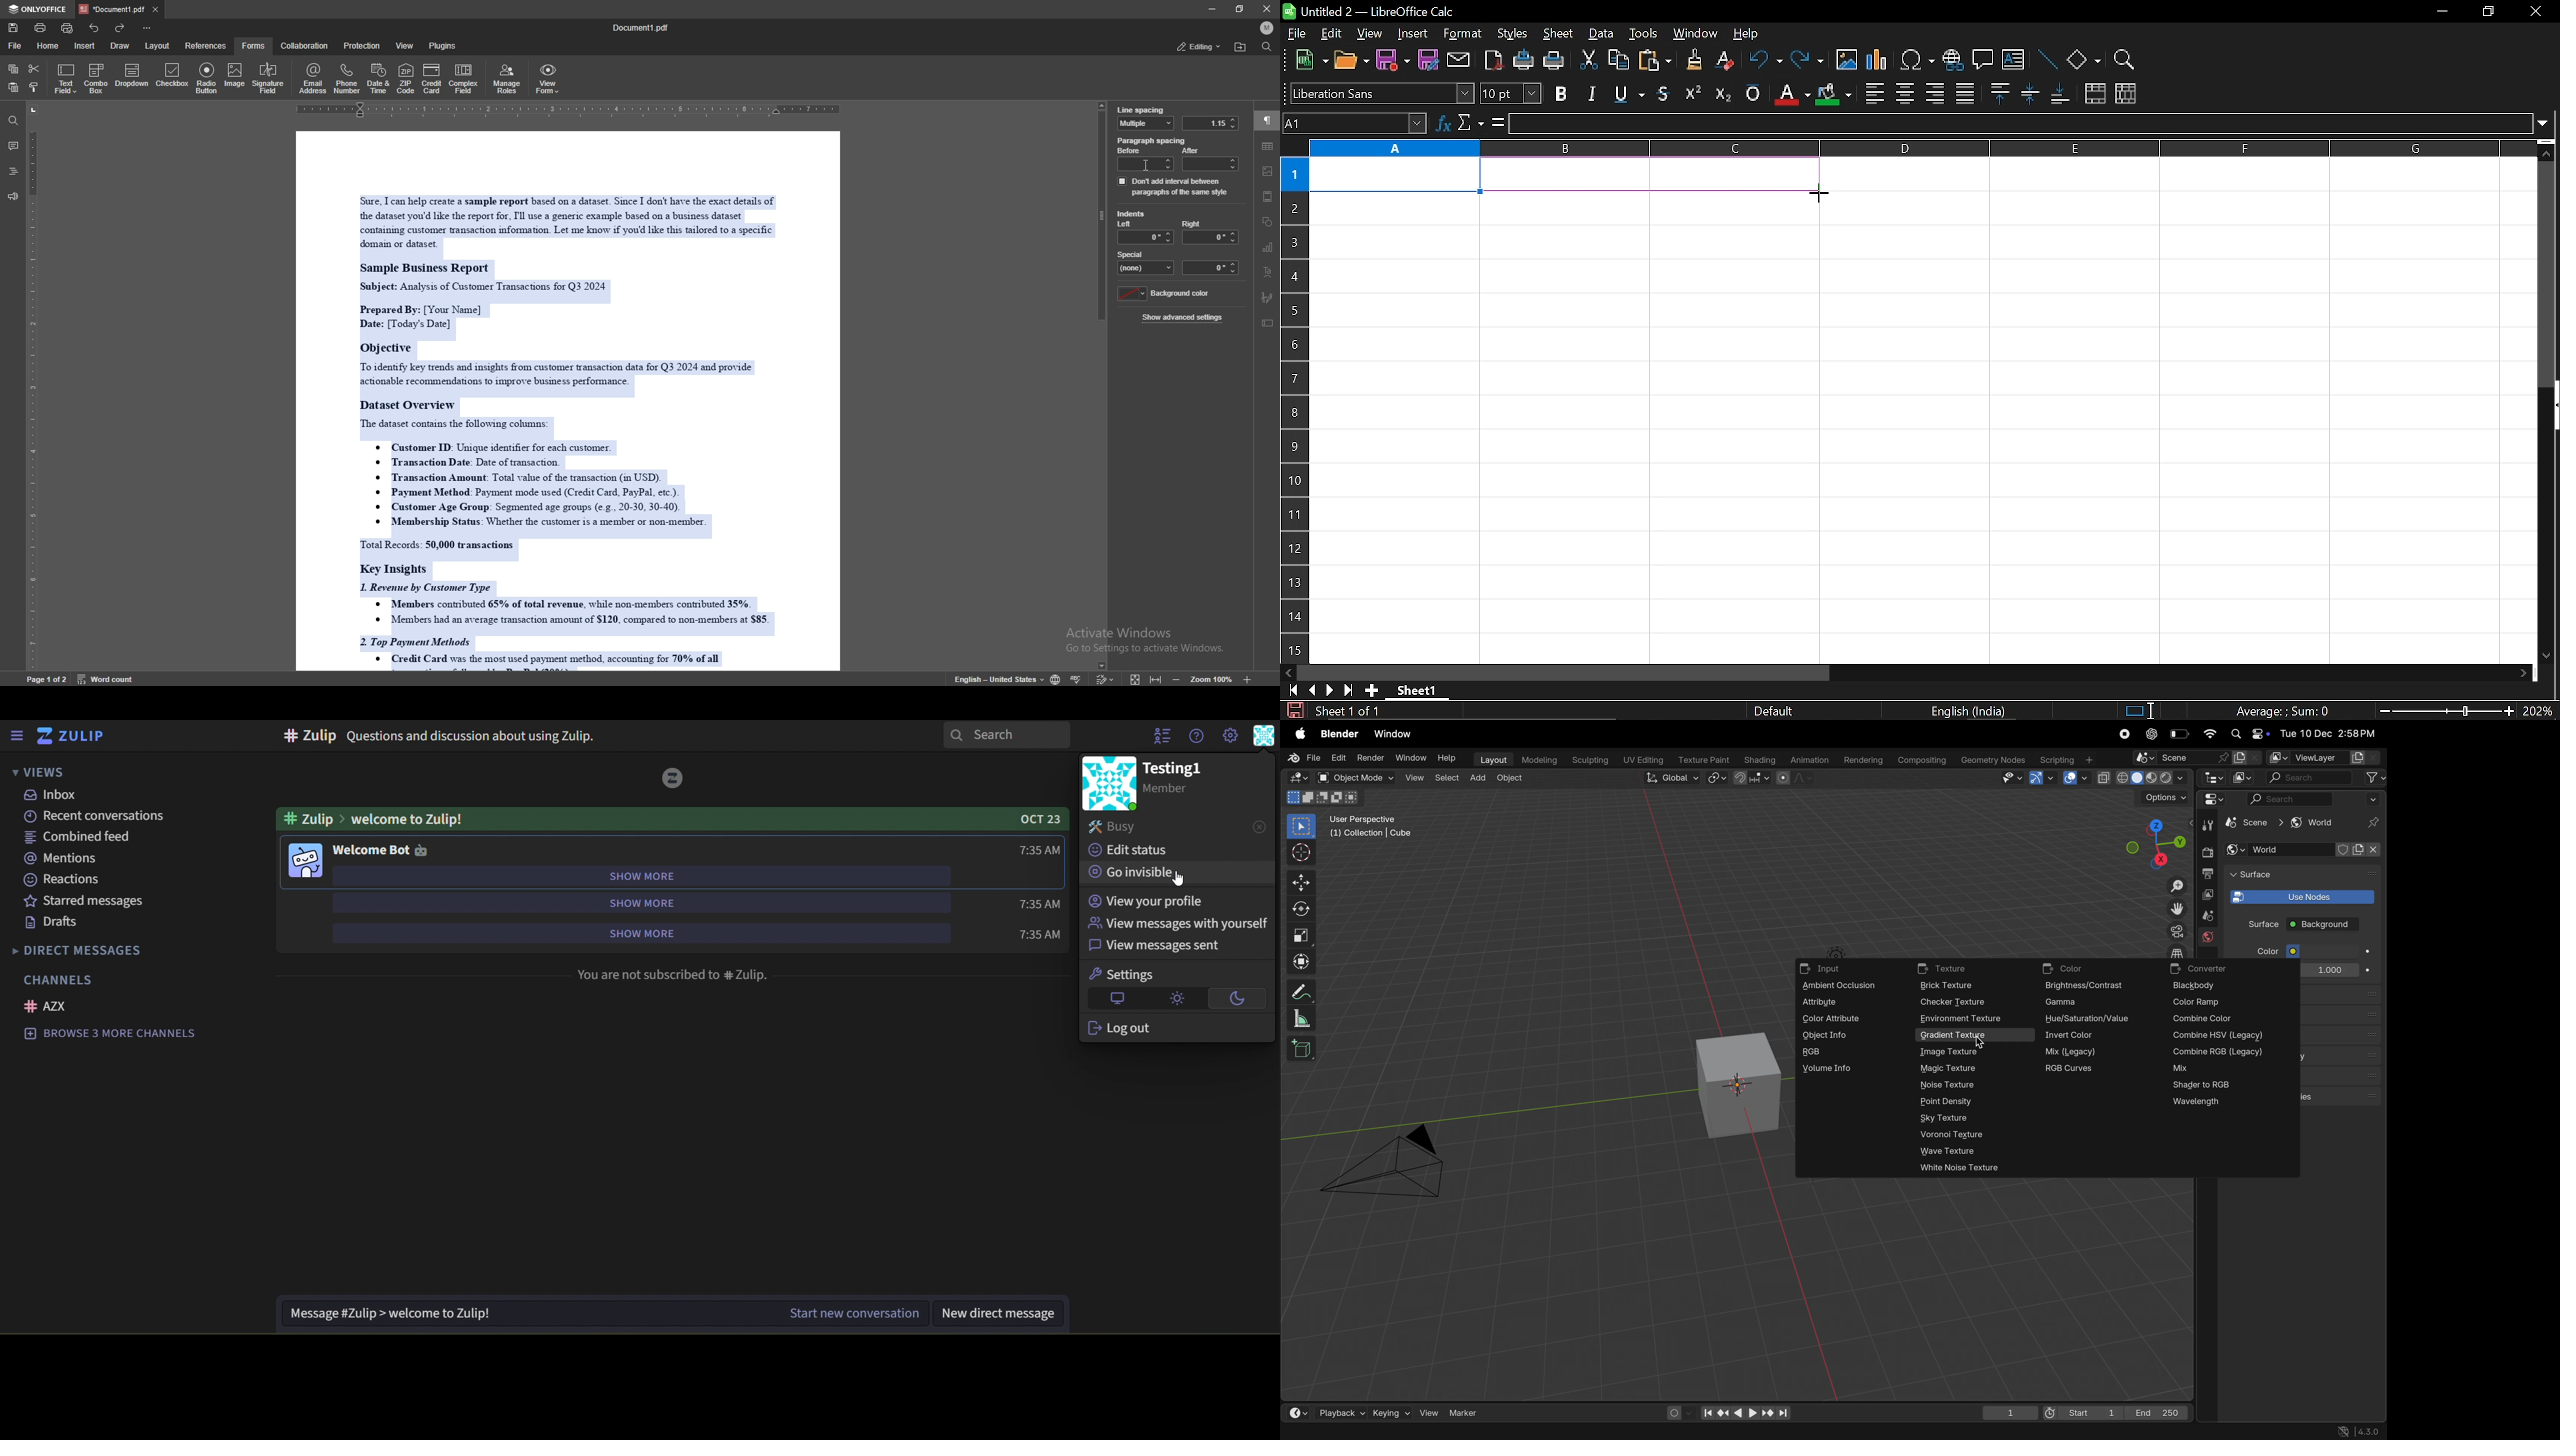  I want to click on status, so click(1198, 46).